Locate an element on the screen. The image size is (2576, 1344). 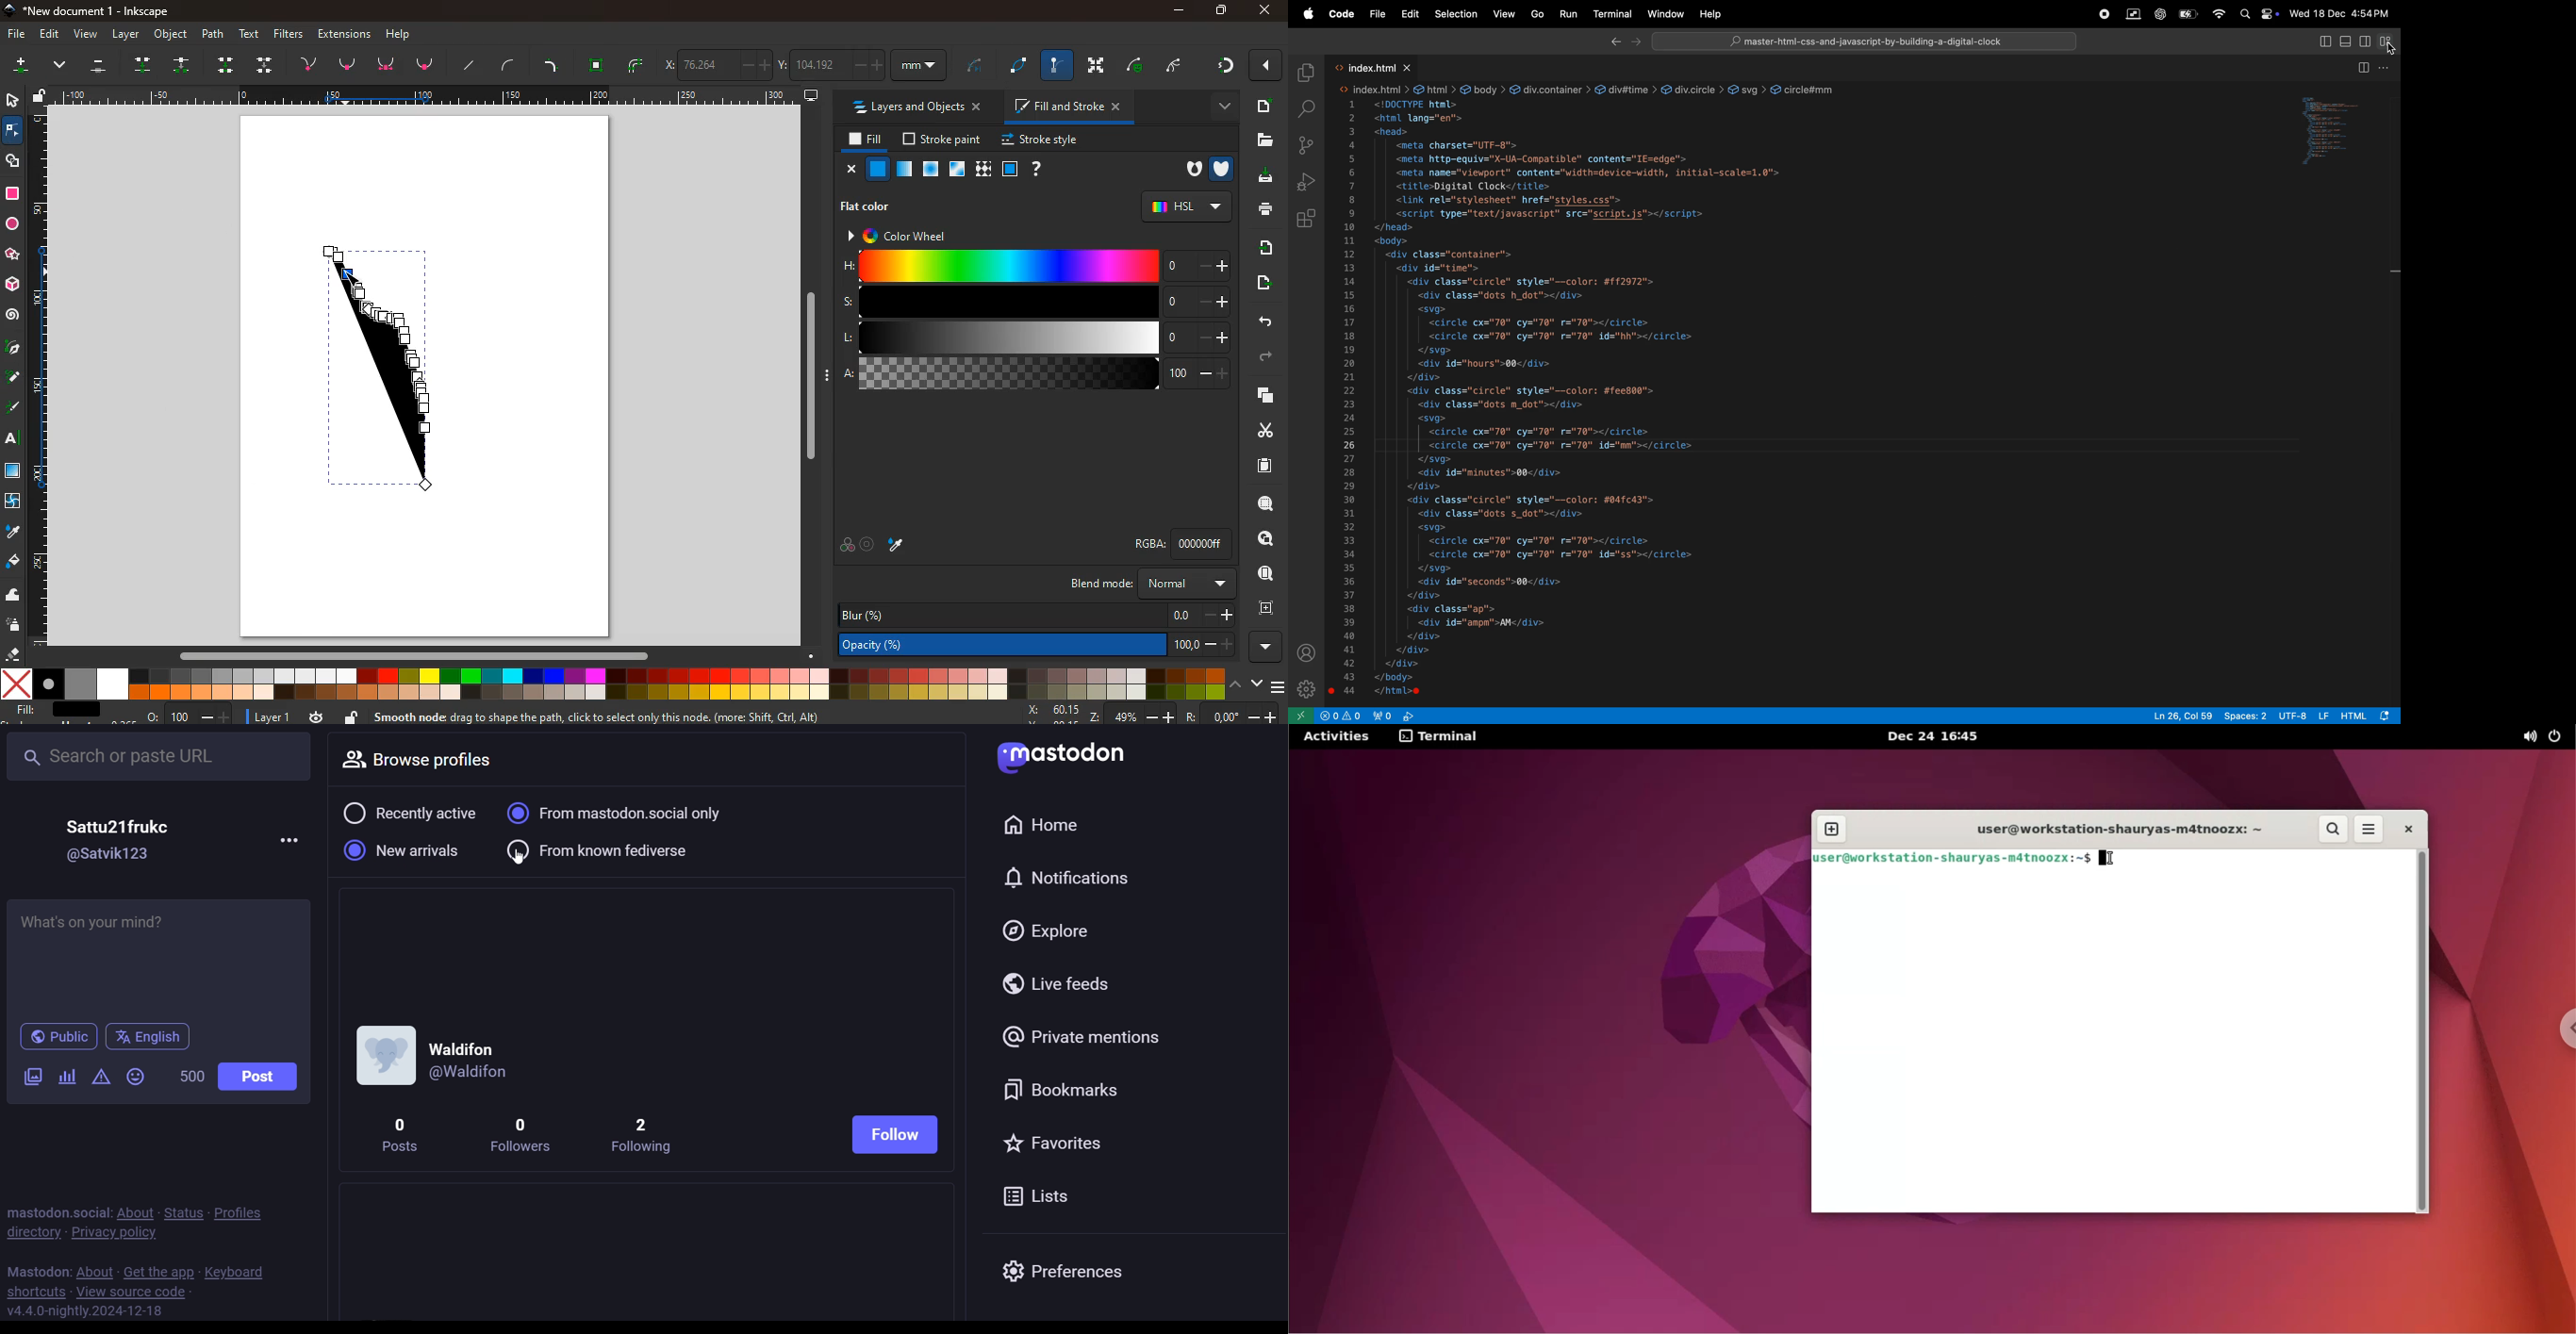
use is located at coordinates (1266, 574).